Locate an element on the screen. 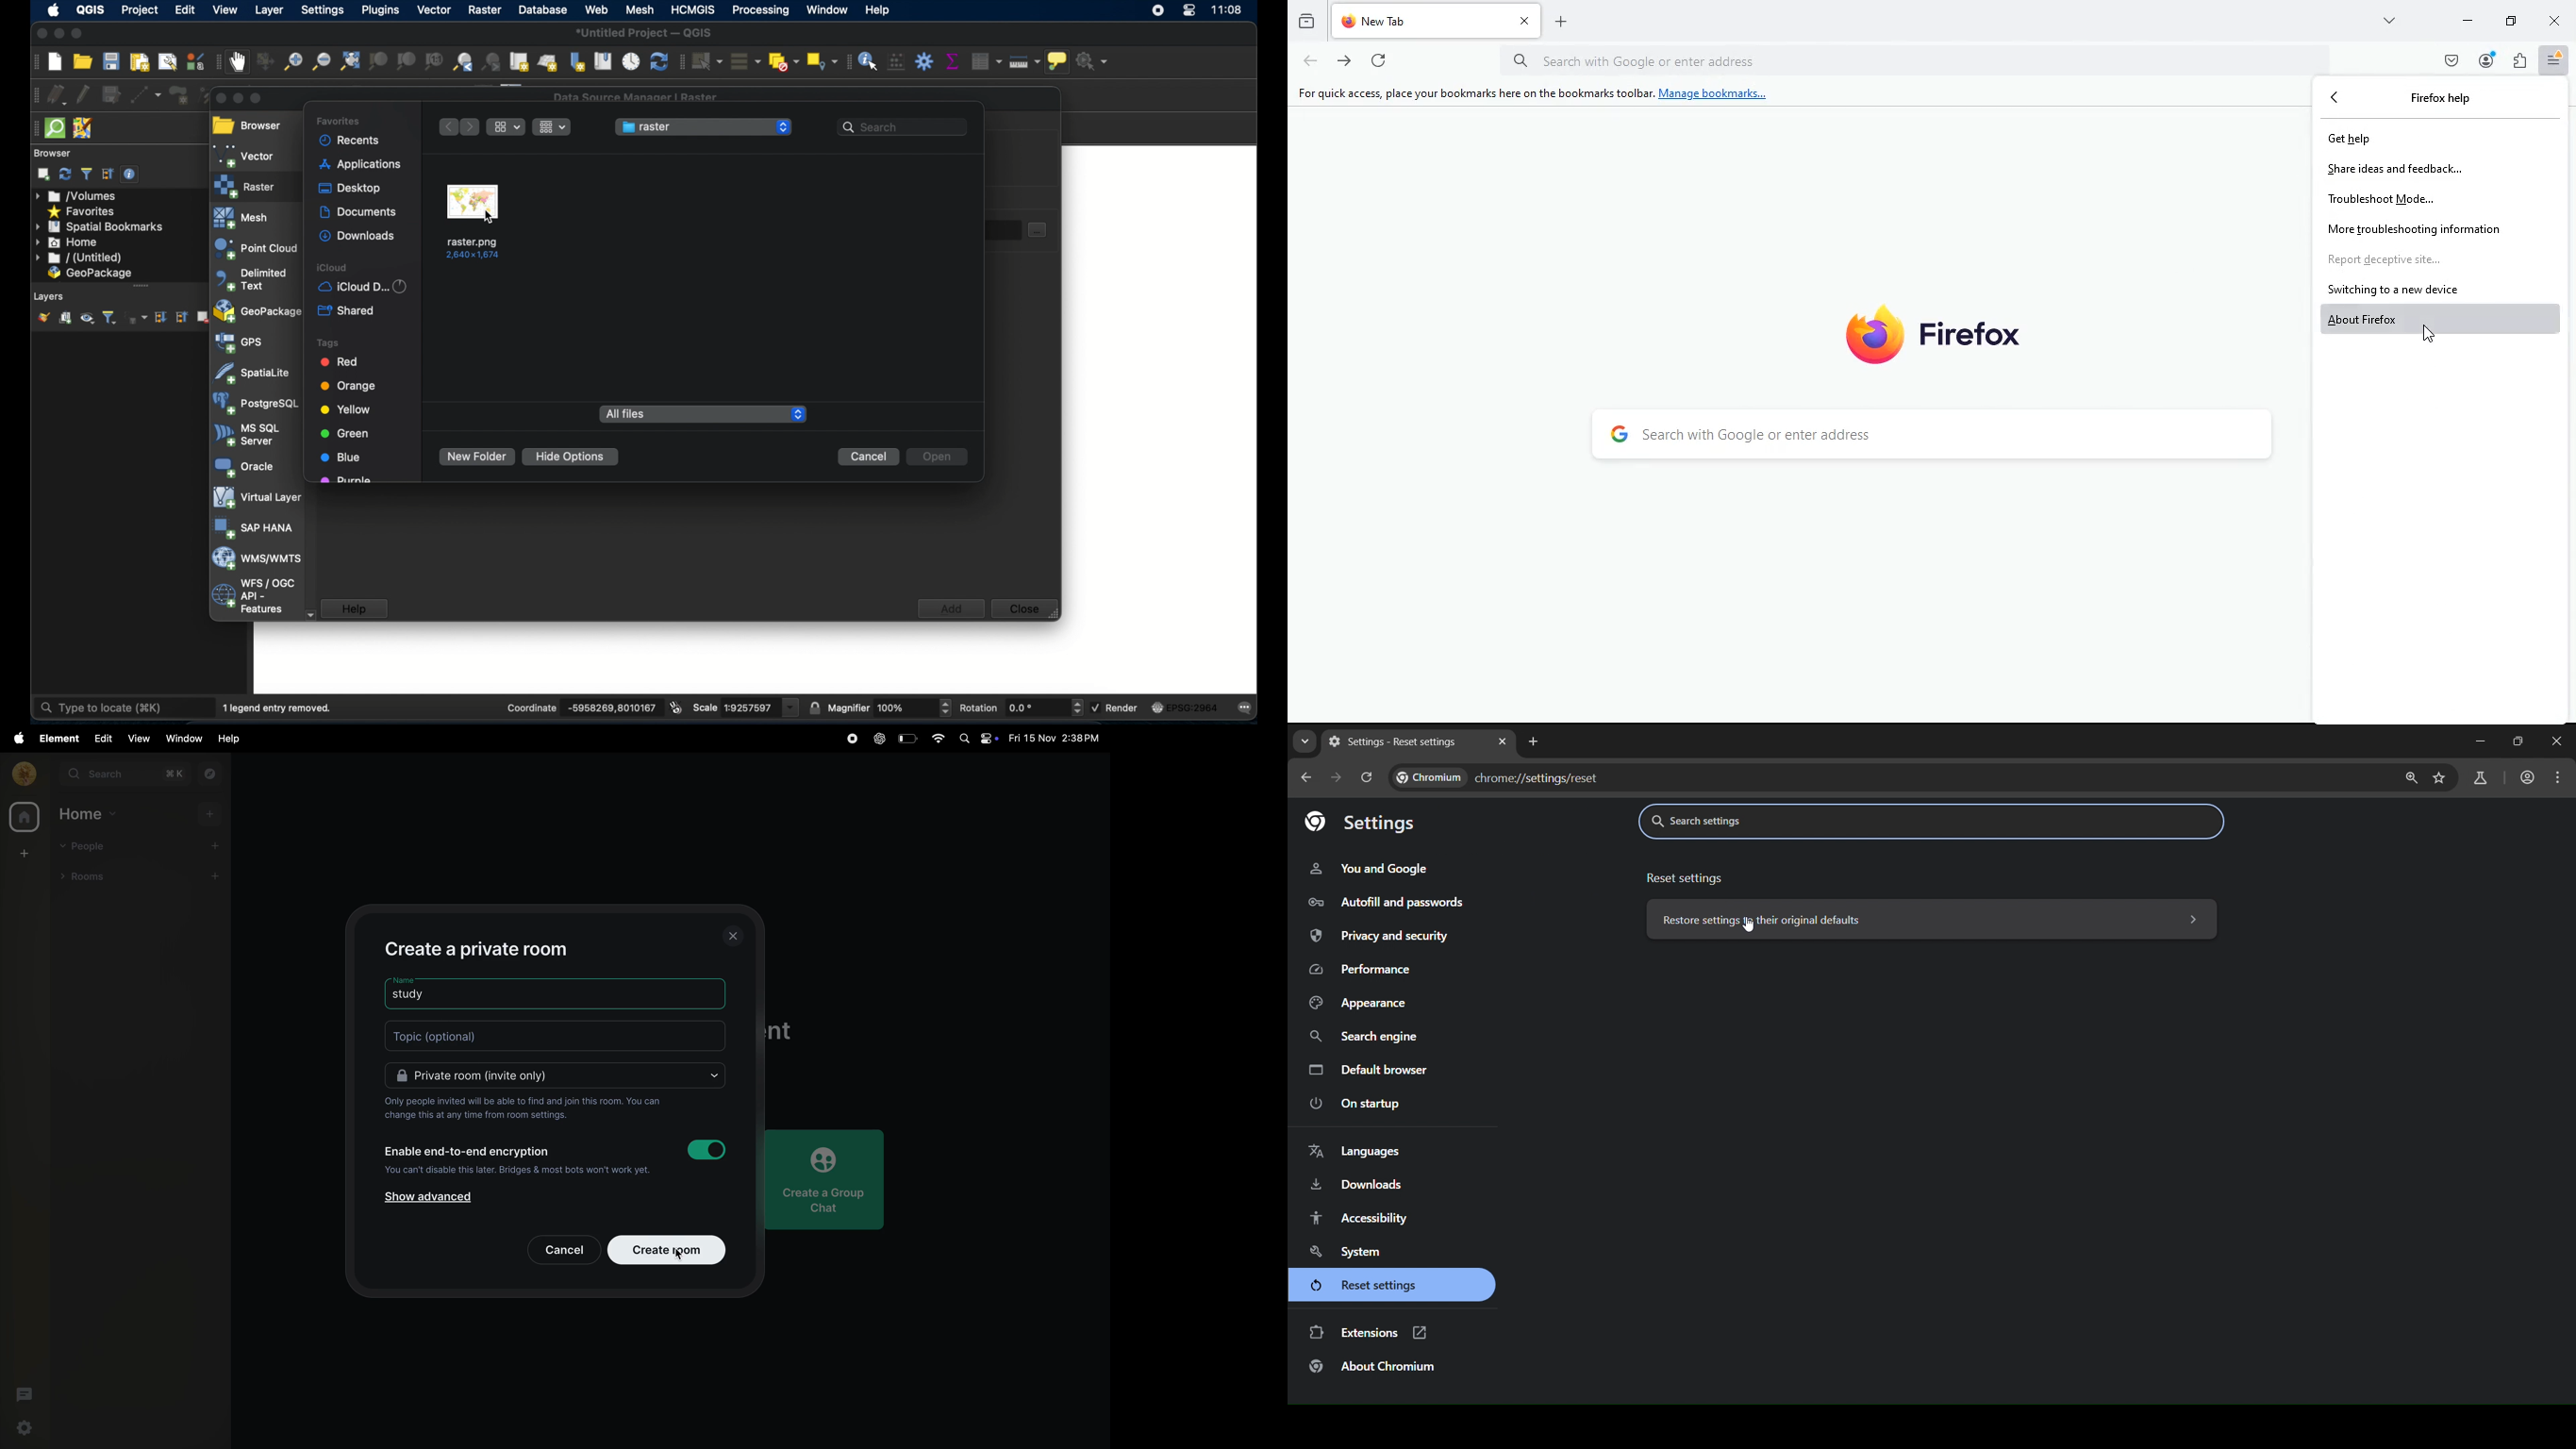 This screenshot has width=2576, height=1456. firefox help is located at coordinates (2442, 97).